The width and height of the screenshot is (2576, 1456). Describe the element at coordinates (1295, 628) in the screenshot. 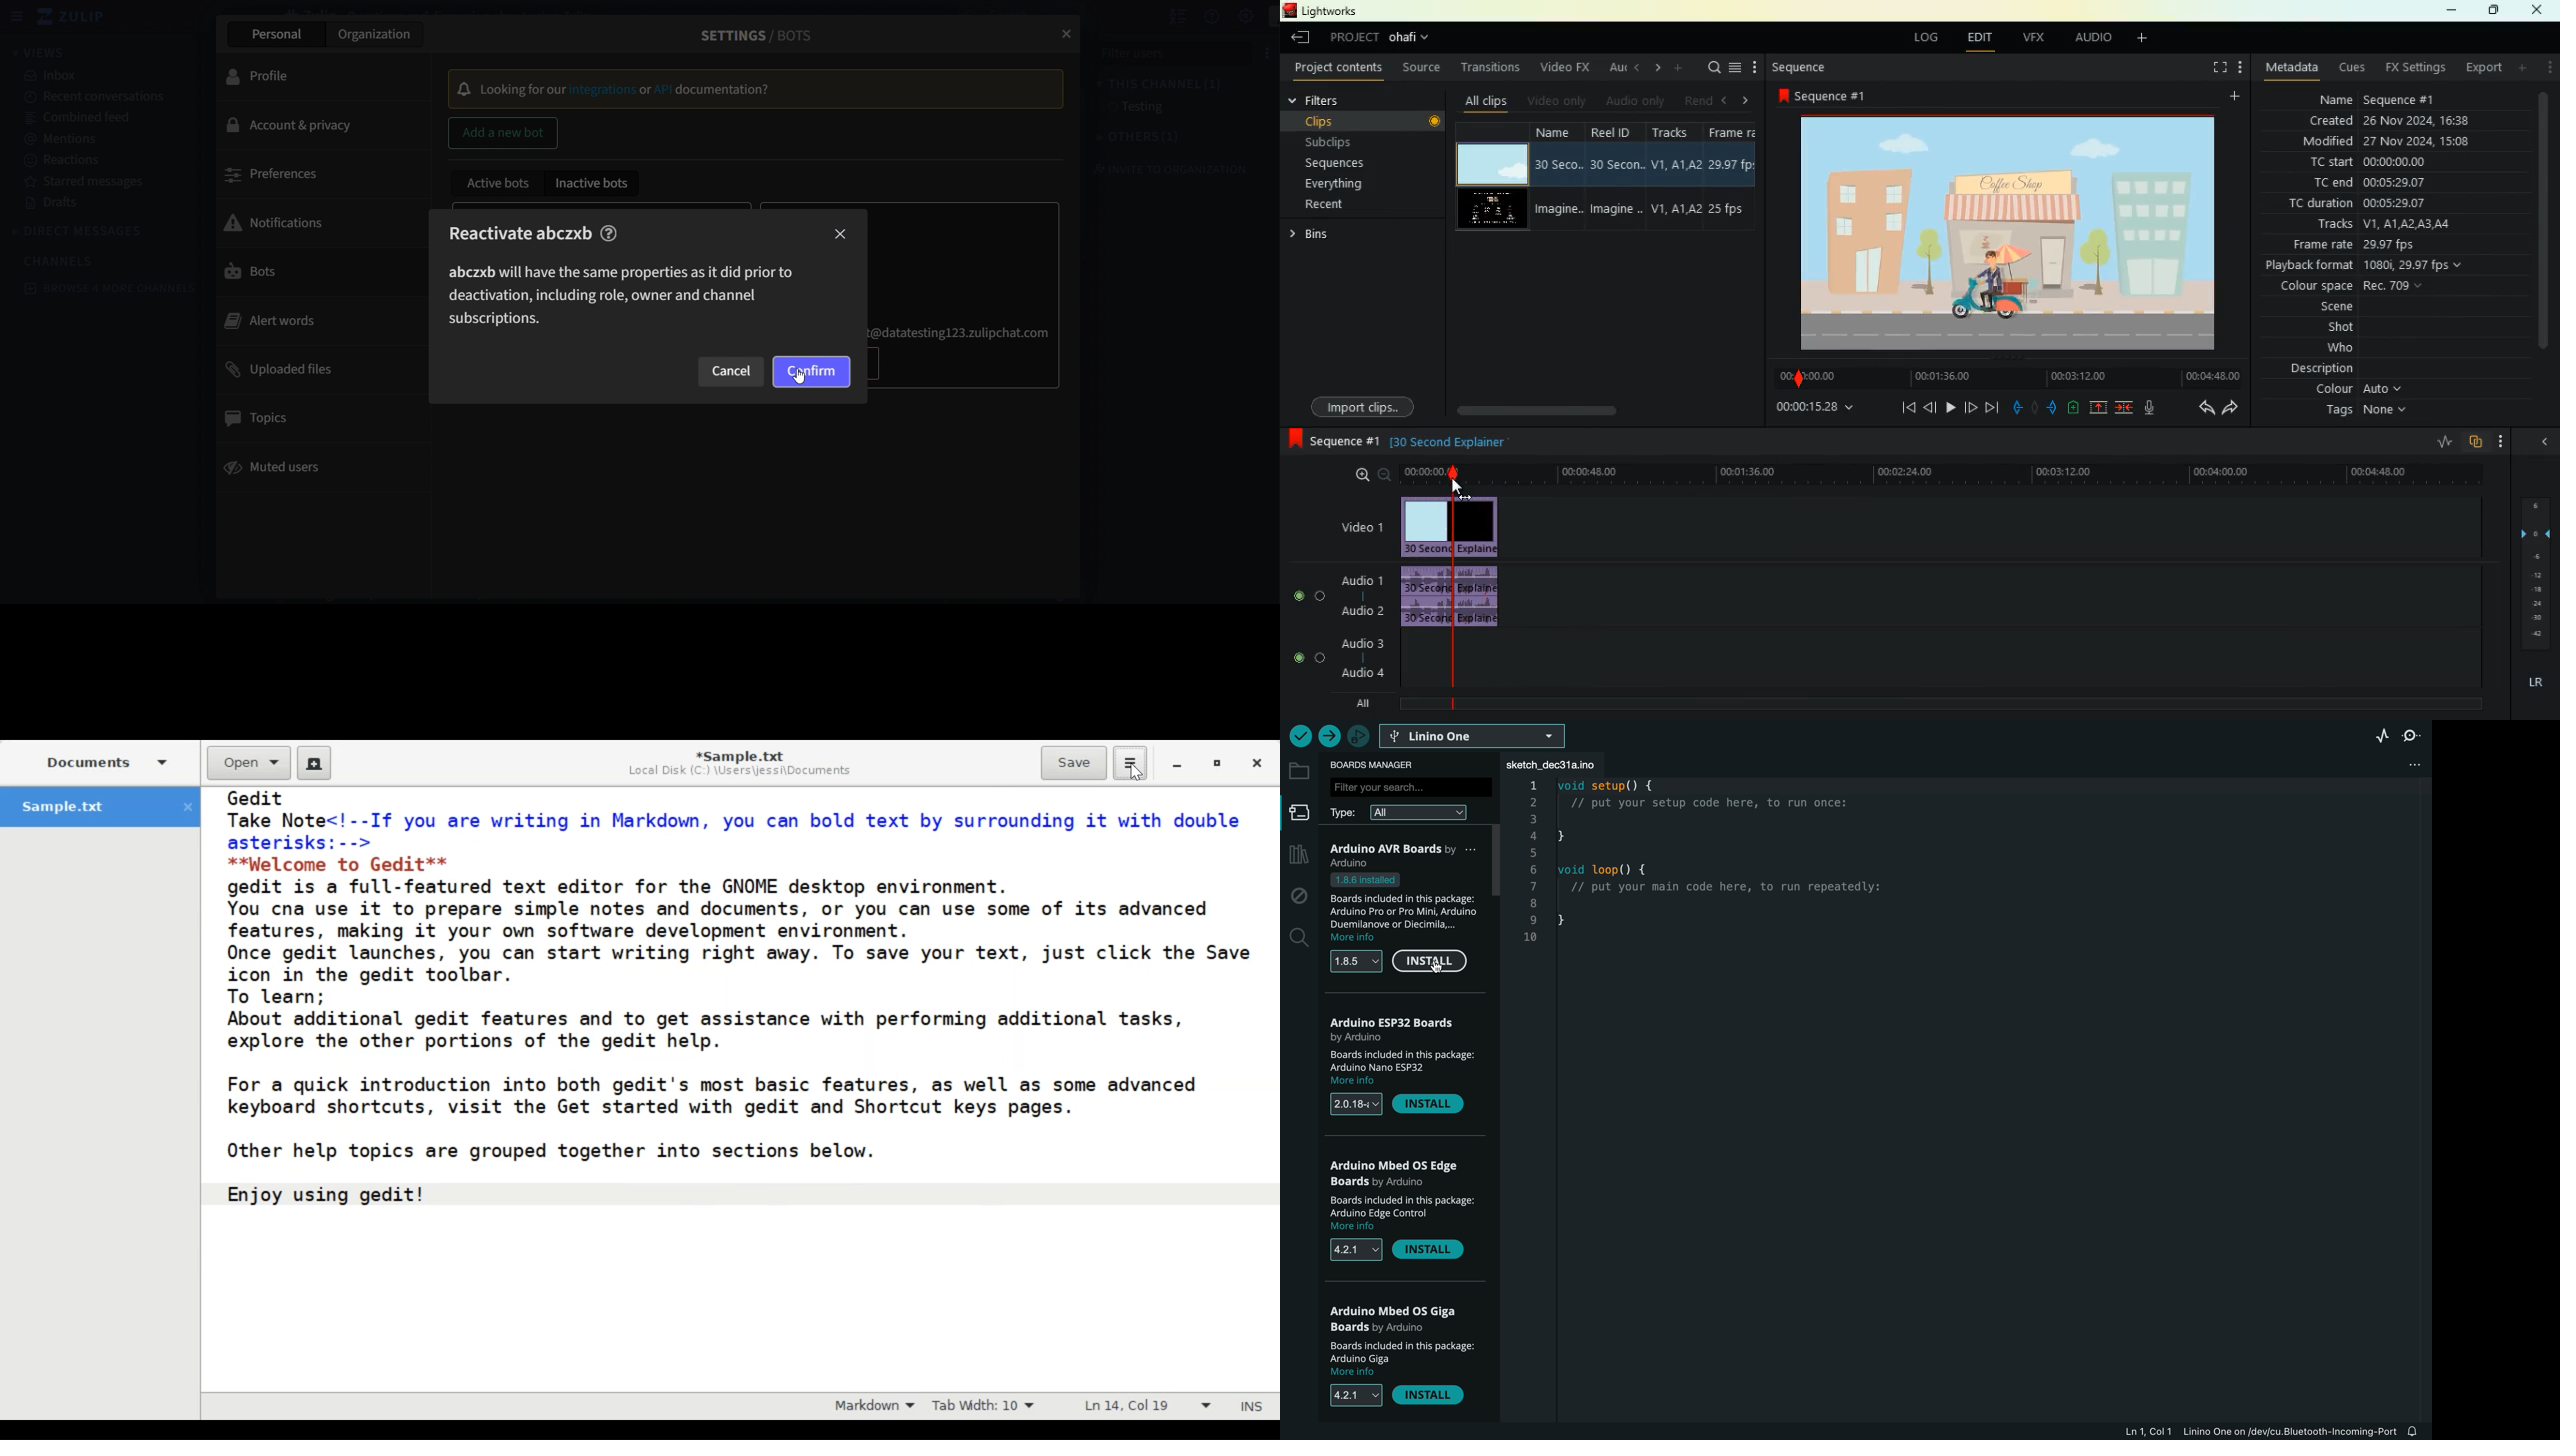

I see `buttons` at that location.